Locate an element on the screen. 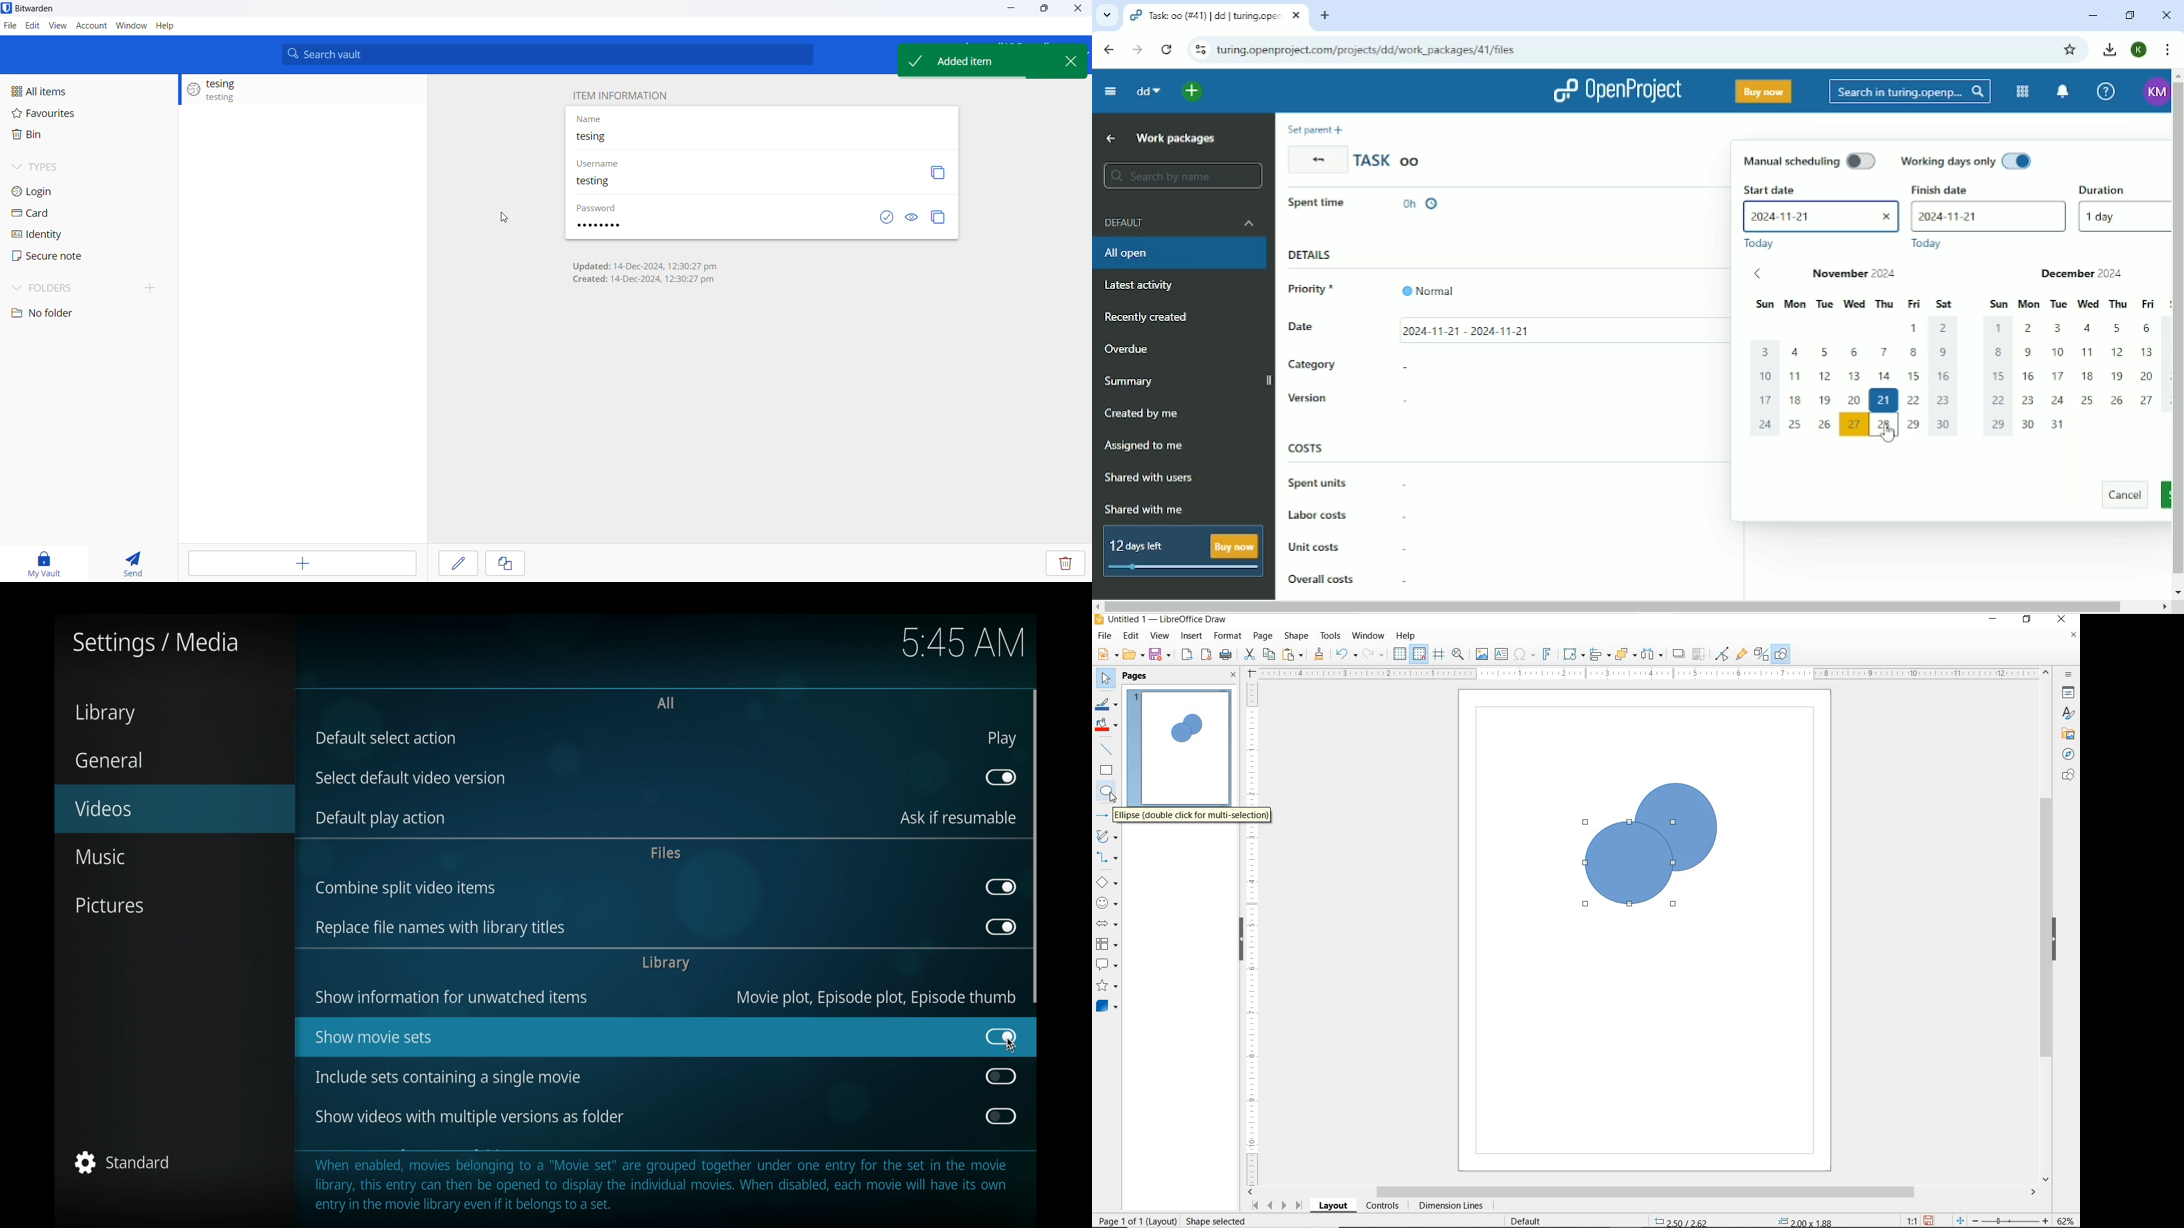 The image size is (2184, 1232). REDO is located at coordinates (1374, 655).